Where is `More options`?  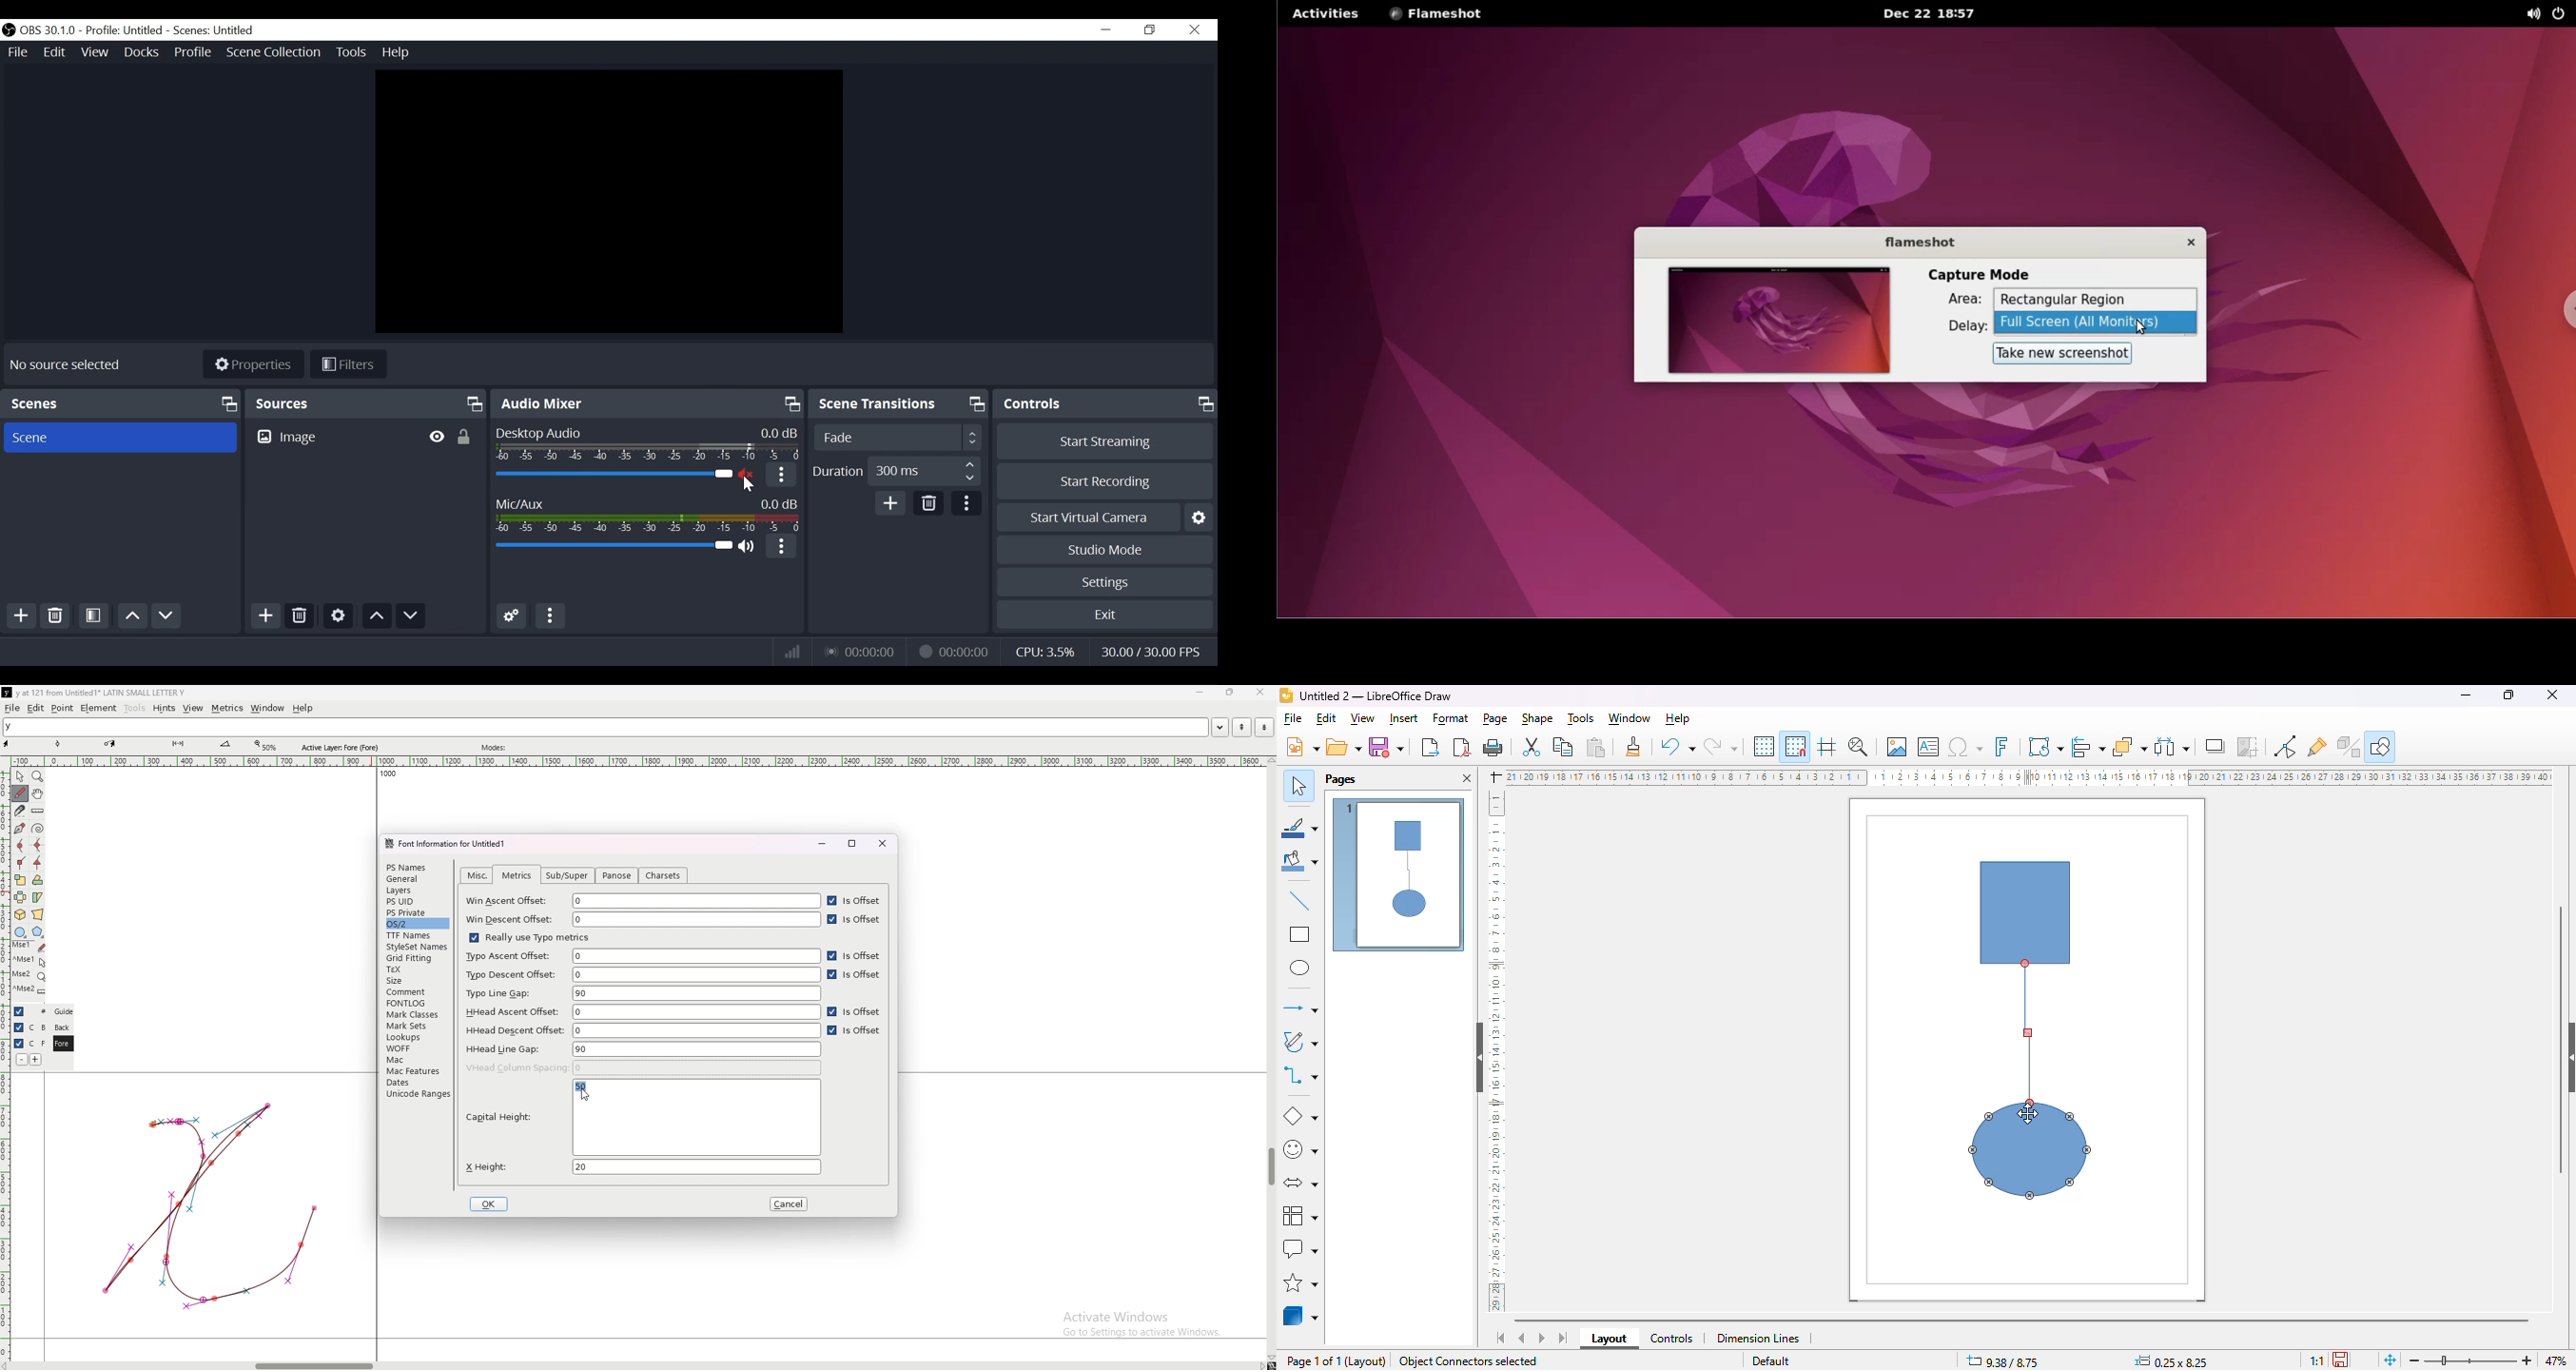
More options is located at coordinates (553, 618).